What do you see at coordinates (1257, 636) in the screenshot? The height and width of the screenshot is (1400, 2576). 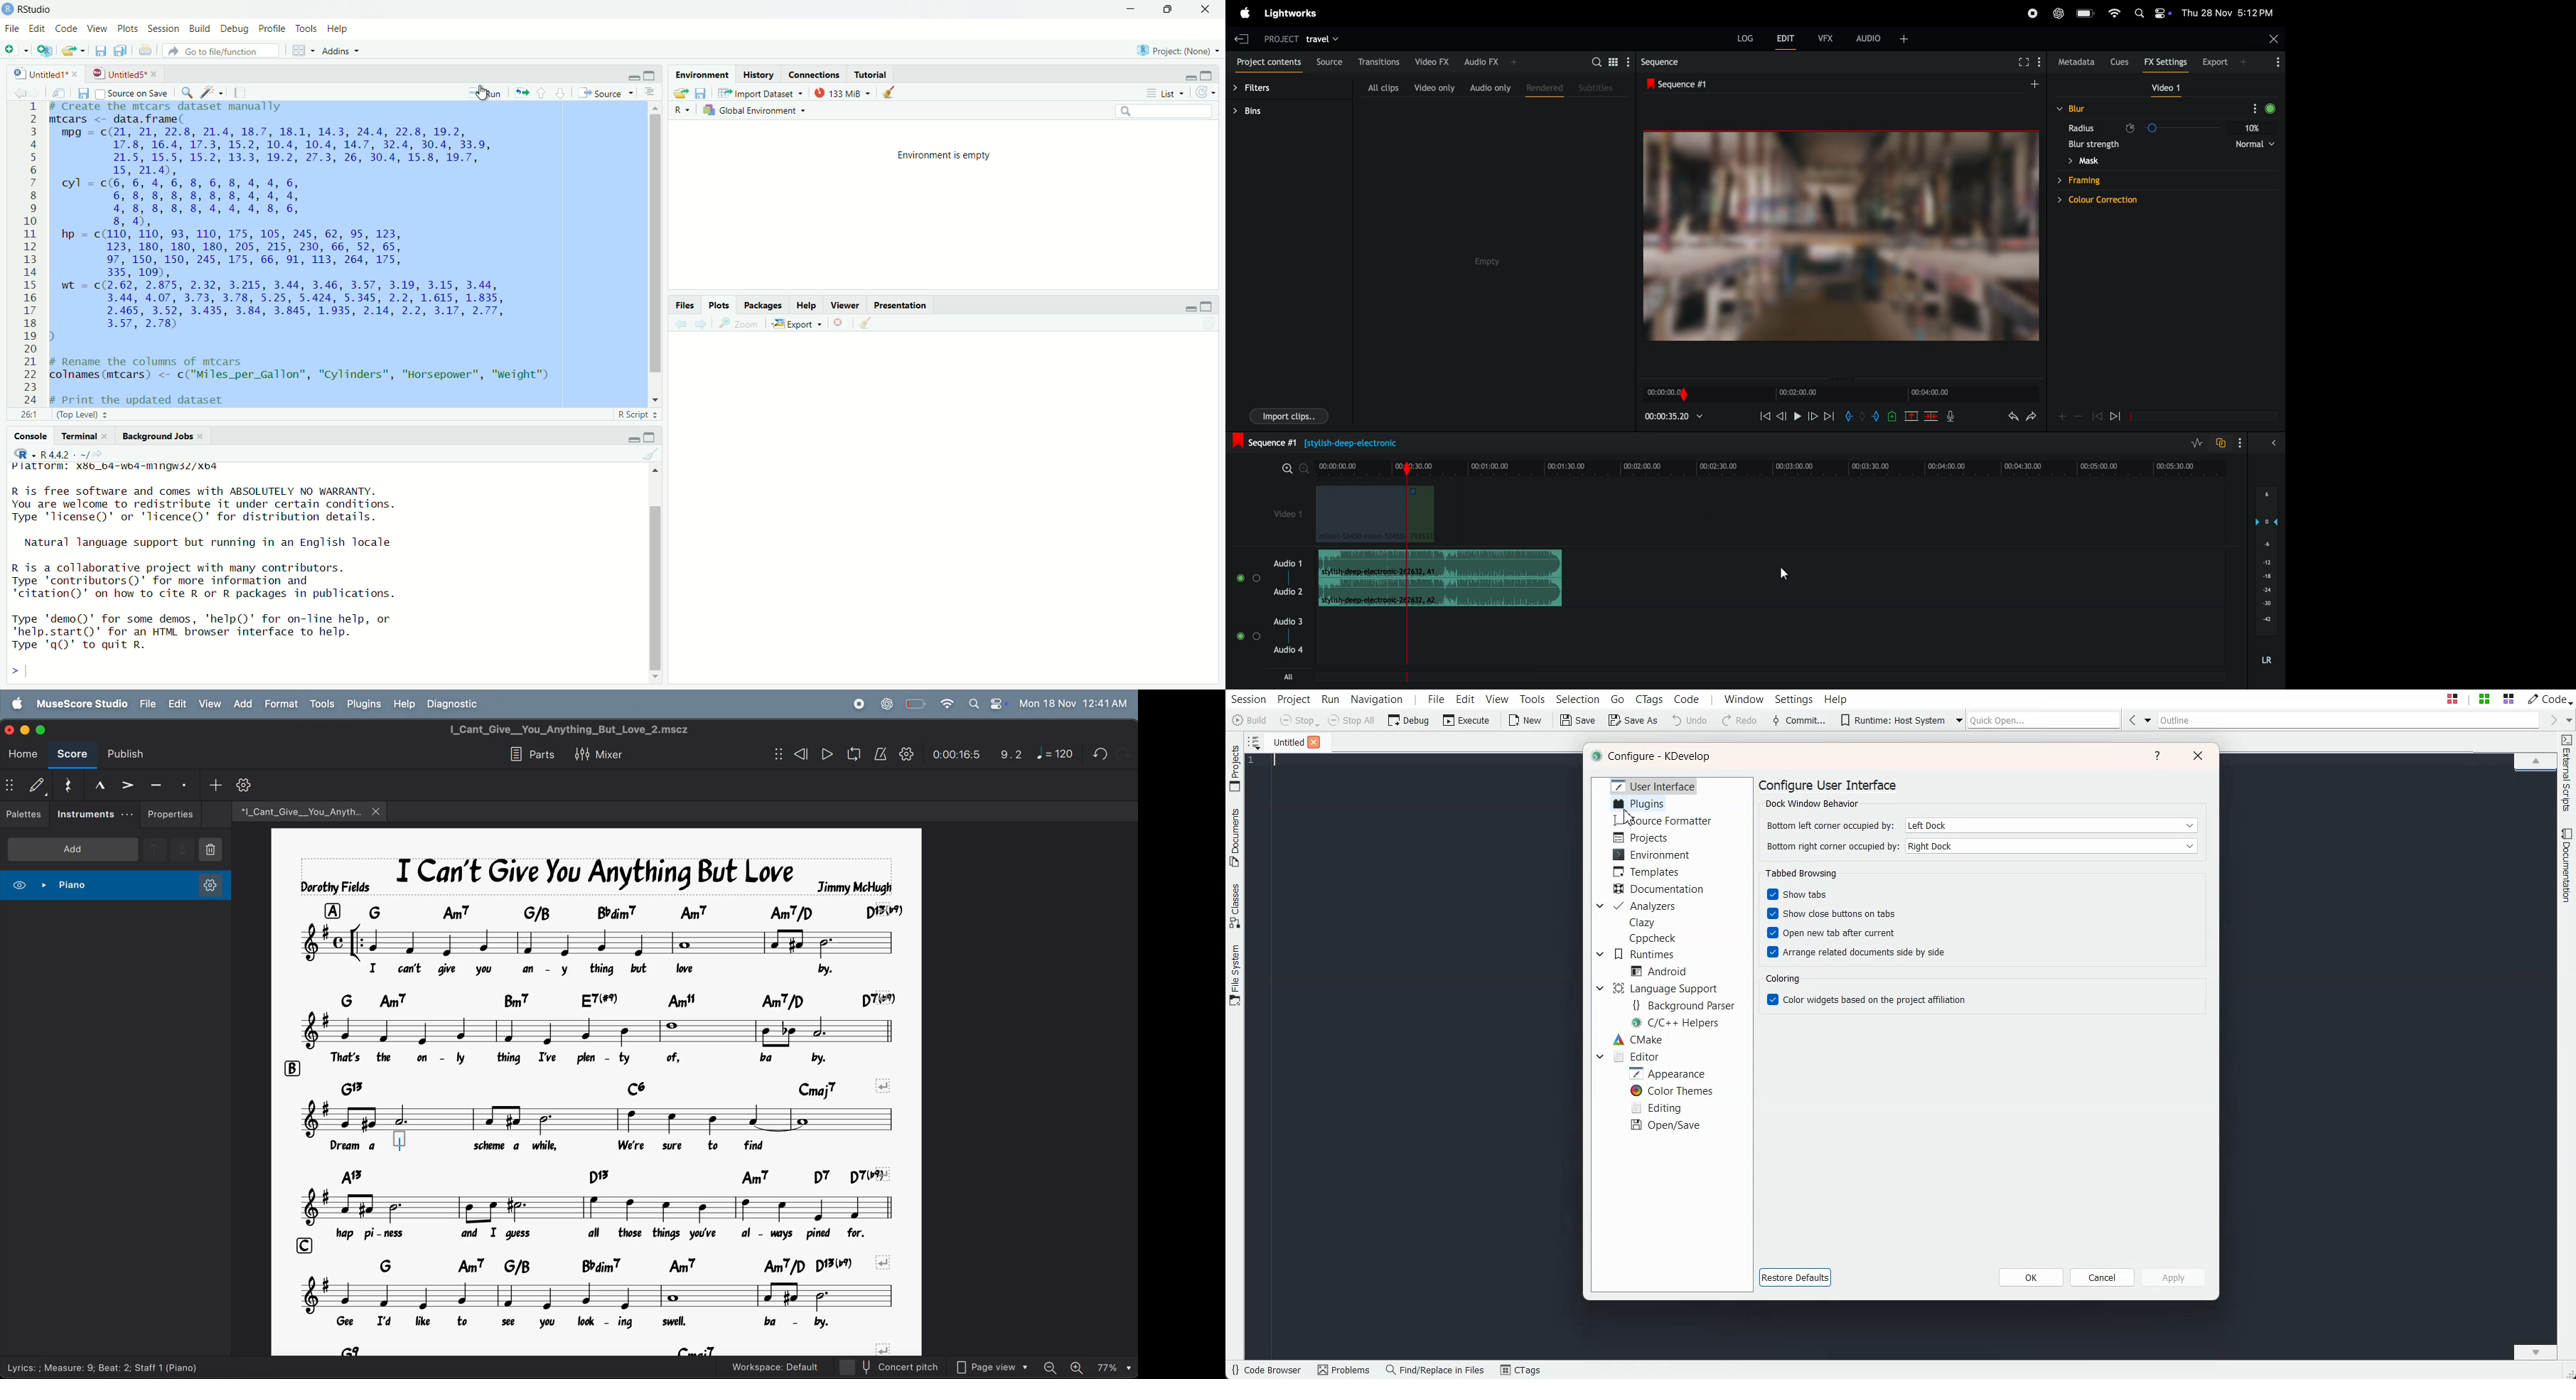 I see `Toggle` at bounding box center [1257, 636].